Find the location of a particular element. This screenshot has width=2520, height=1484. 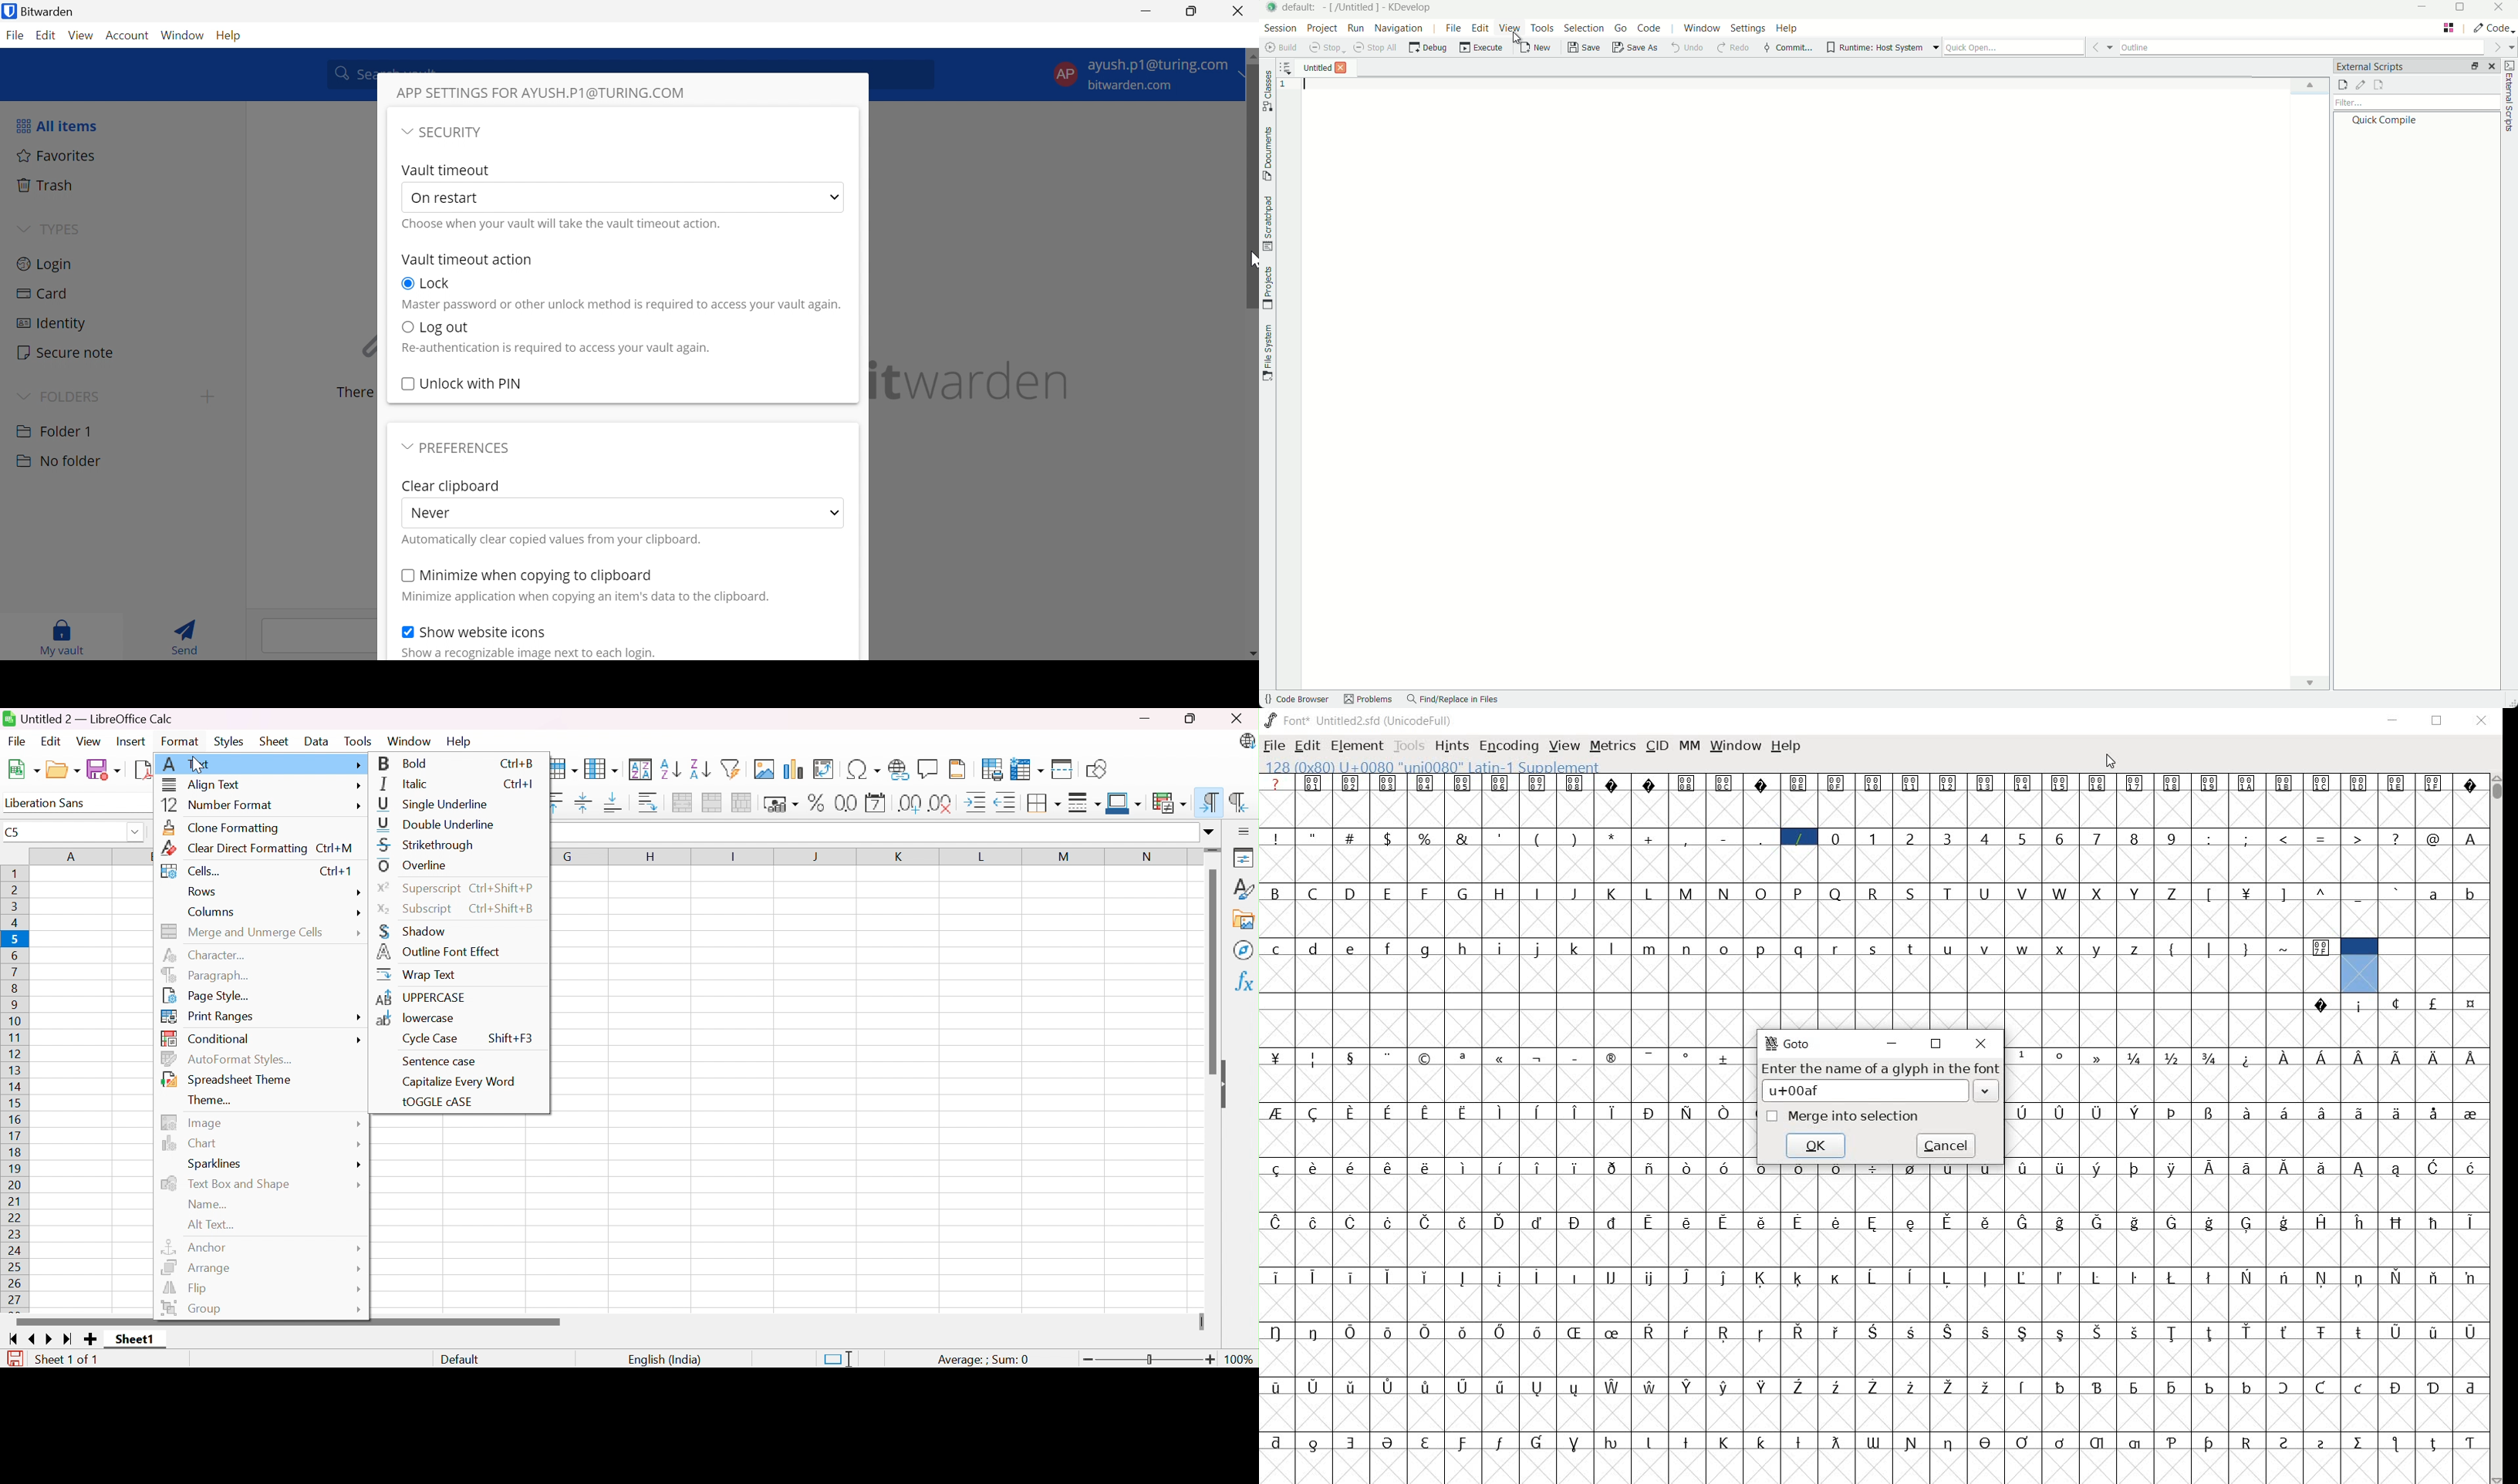

Sort Descending is located at coordinates (701, 768).